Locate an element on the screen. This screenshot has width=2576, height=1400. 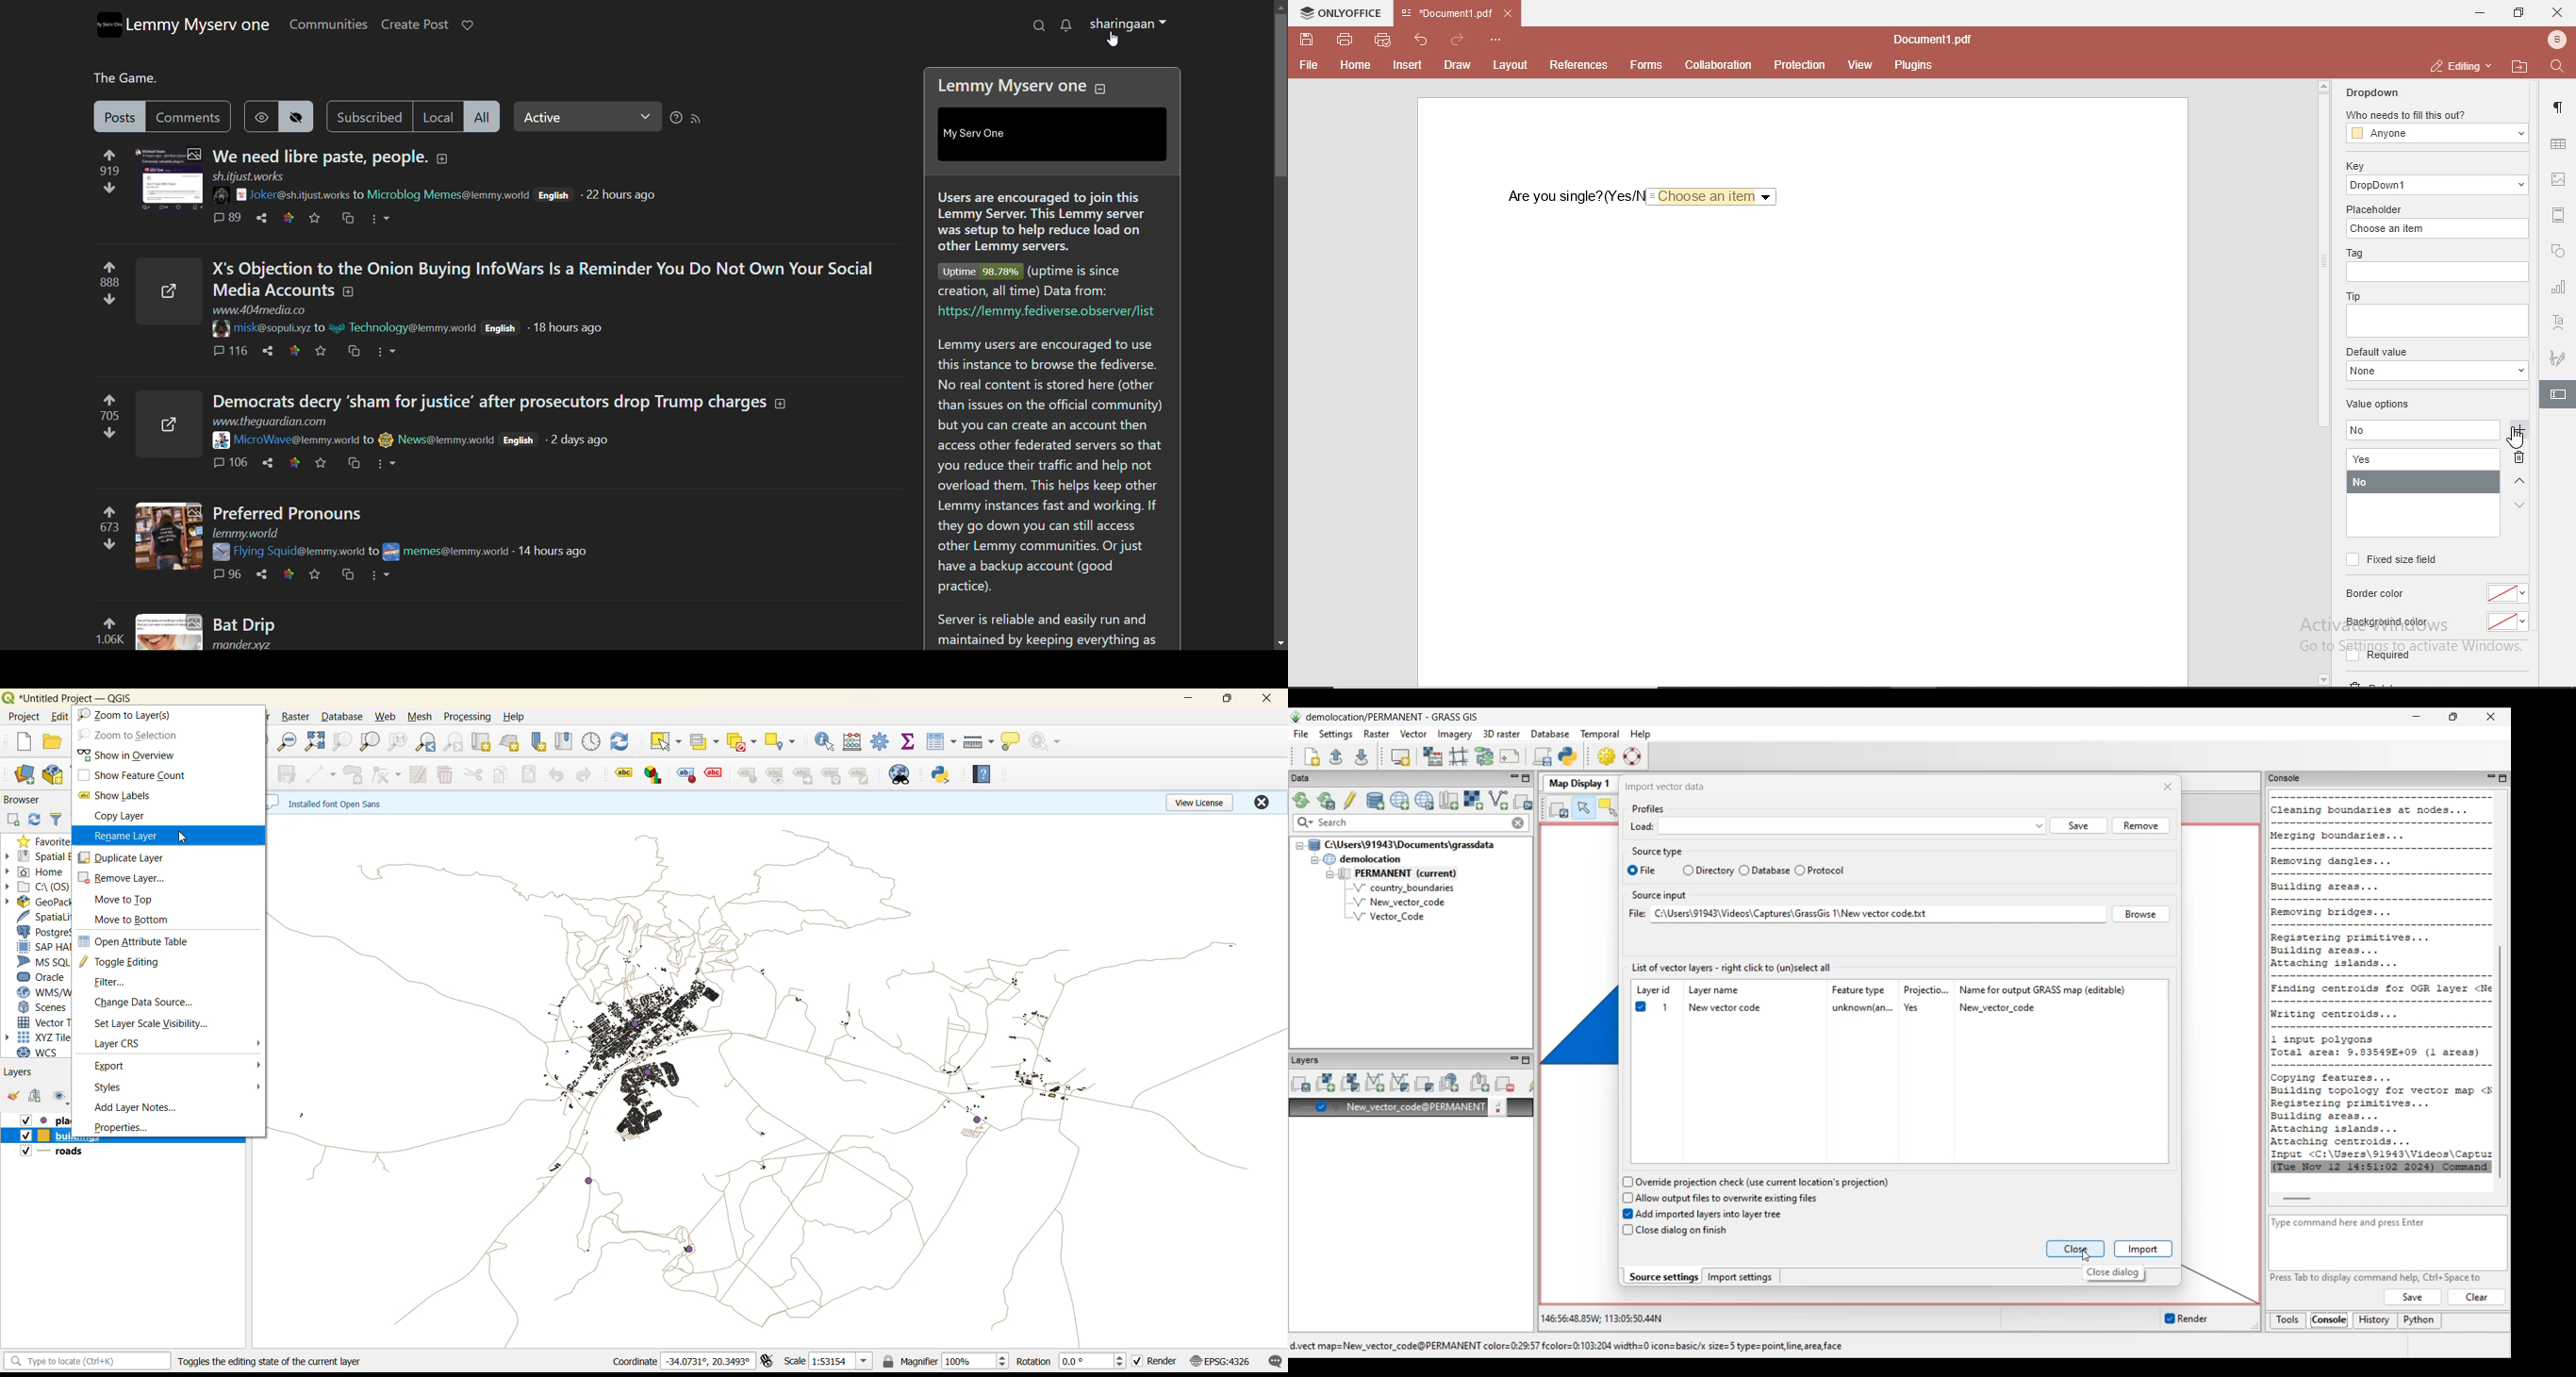
modify is located at coordinates (423, 773).